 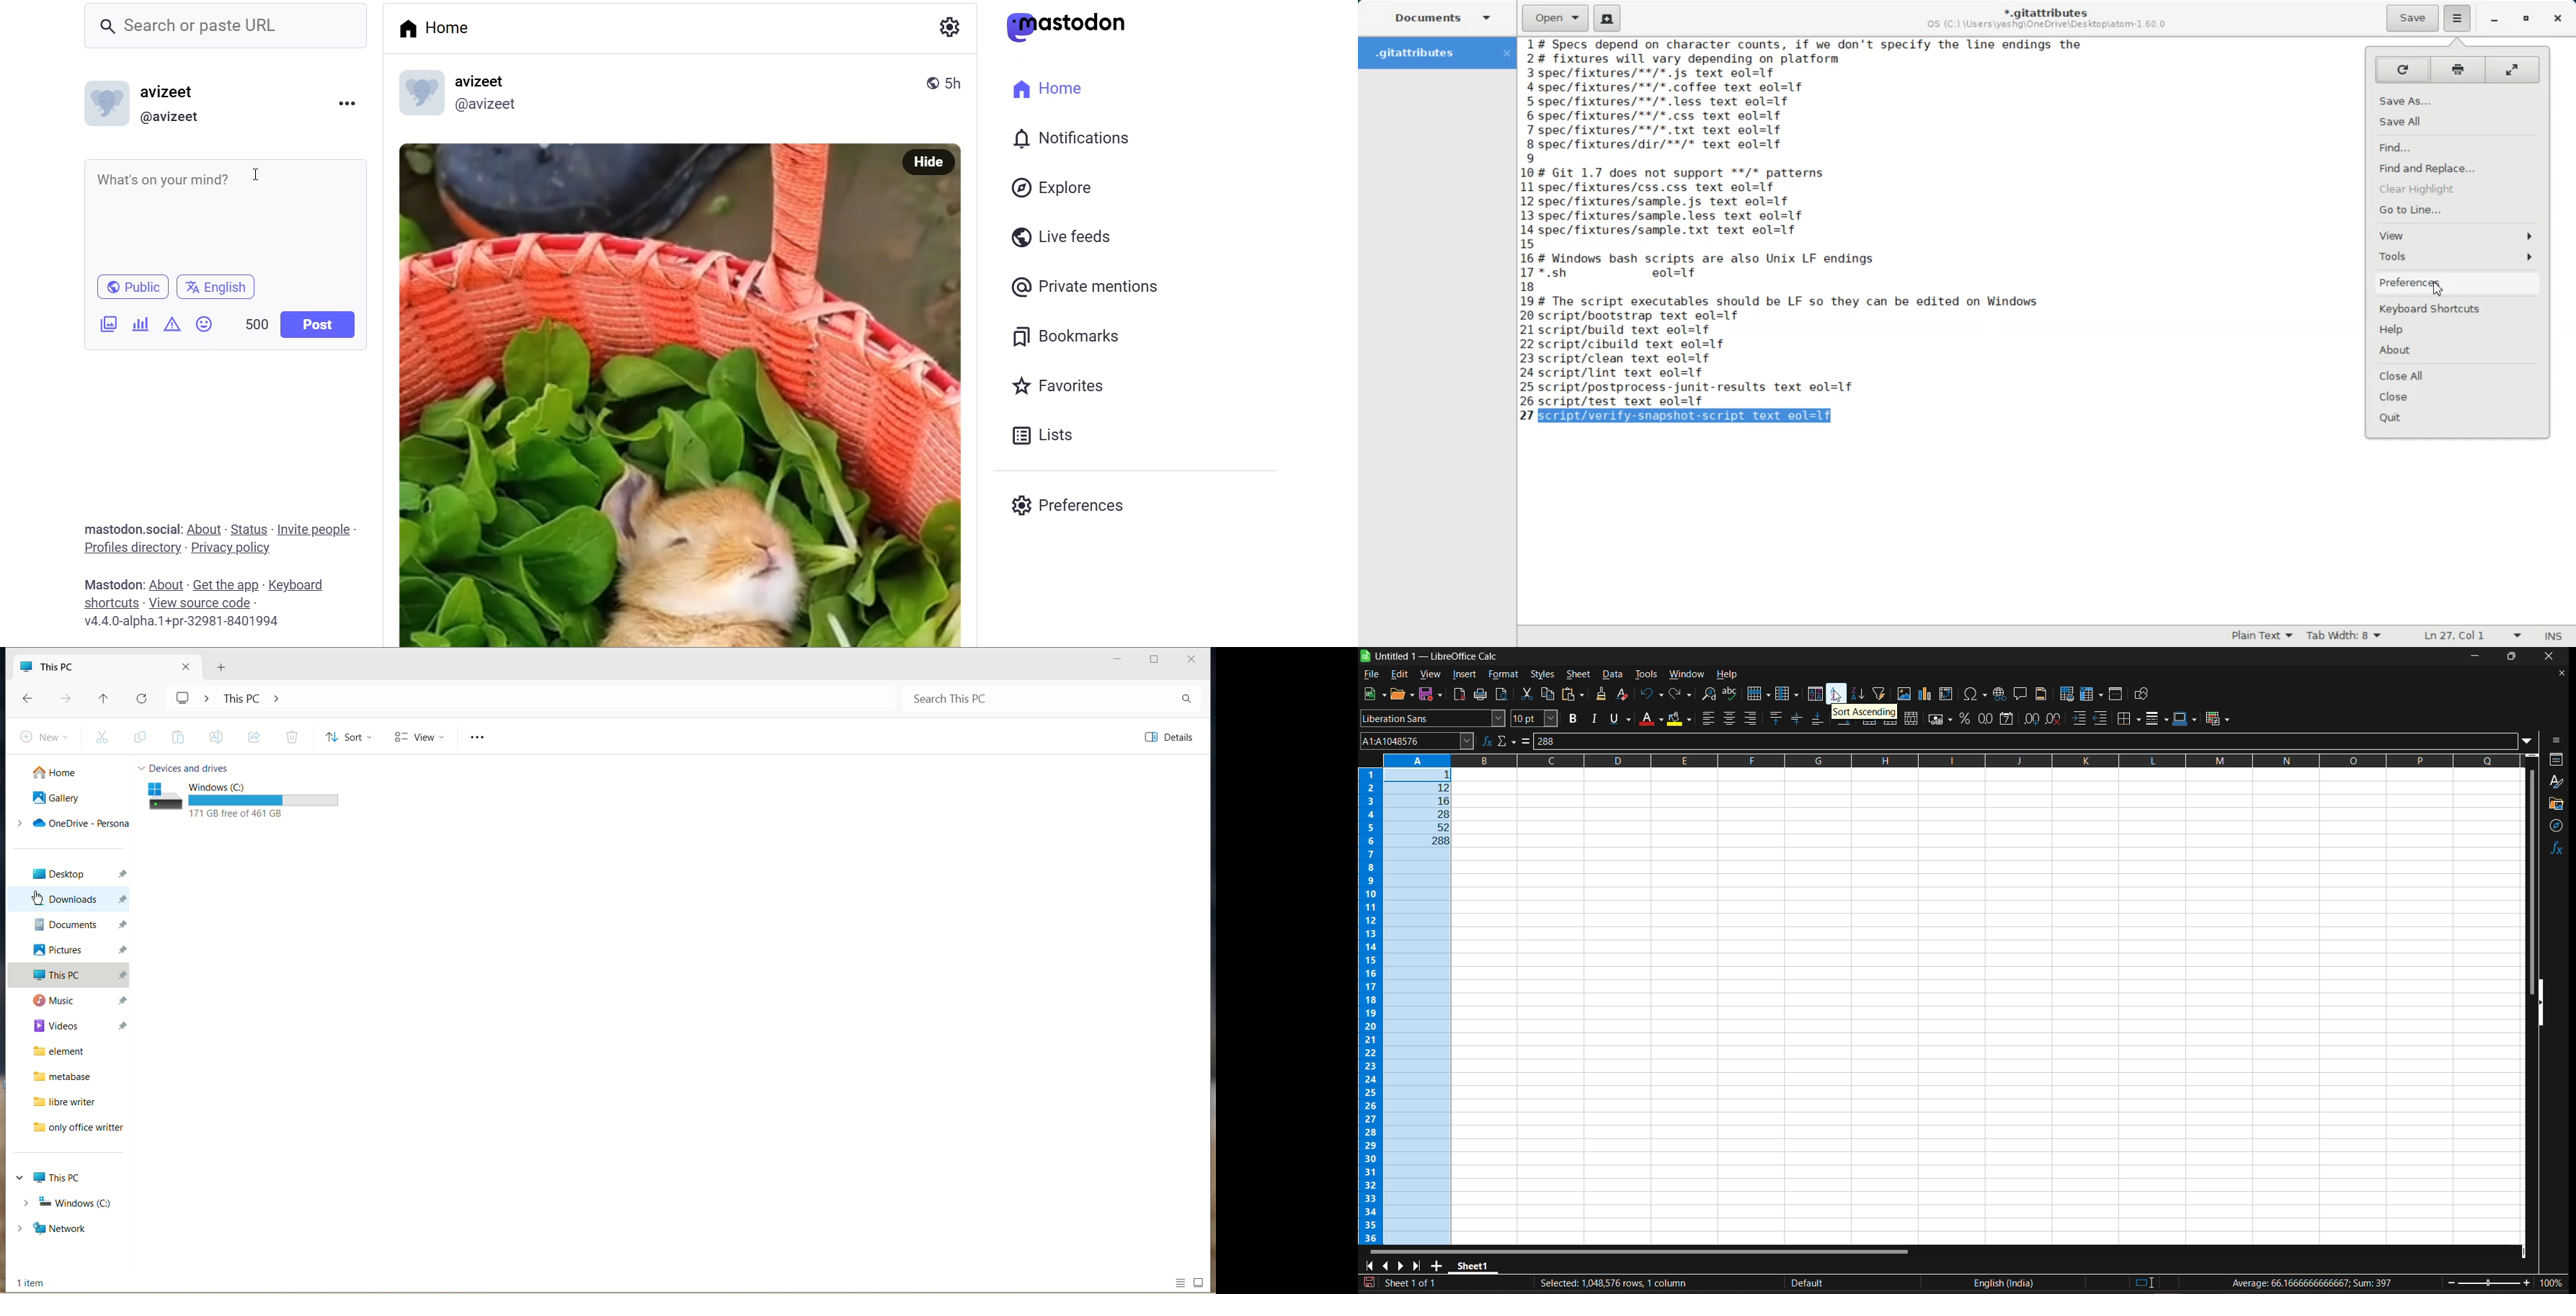 What do you see at coordinates (73, 1129) in the screenshot?
I see `only office writer` at bounding box center [73, 1129].